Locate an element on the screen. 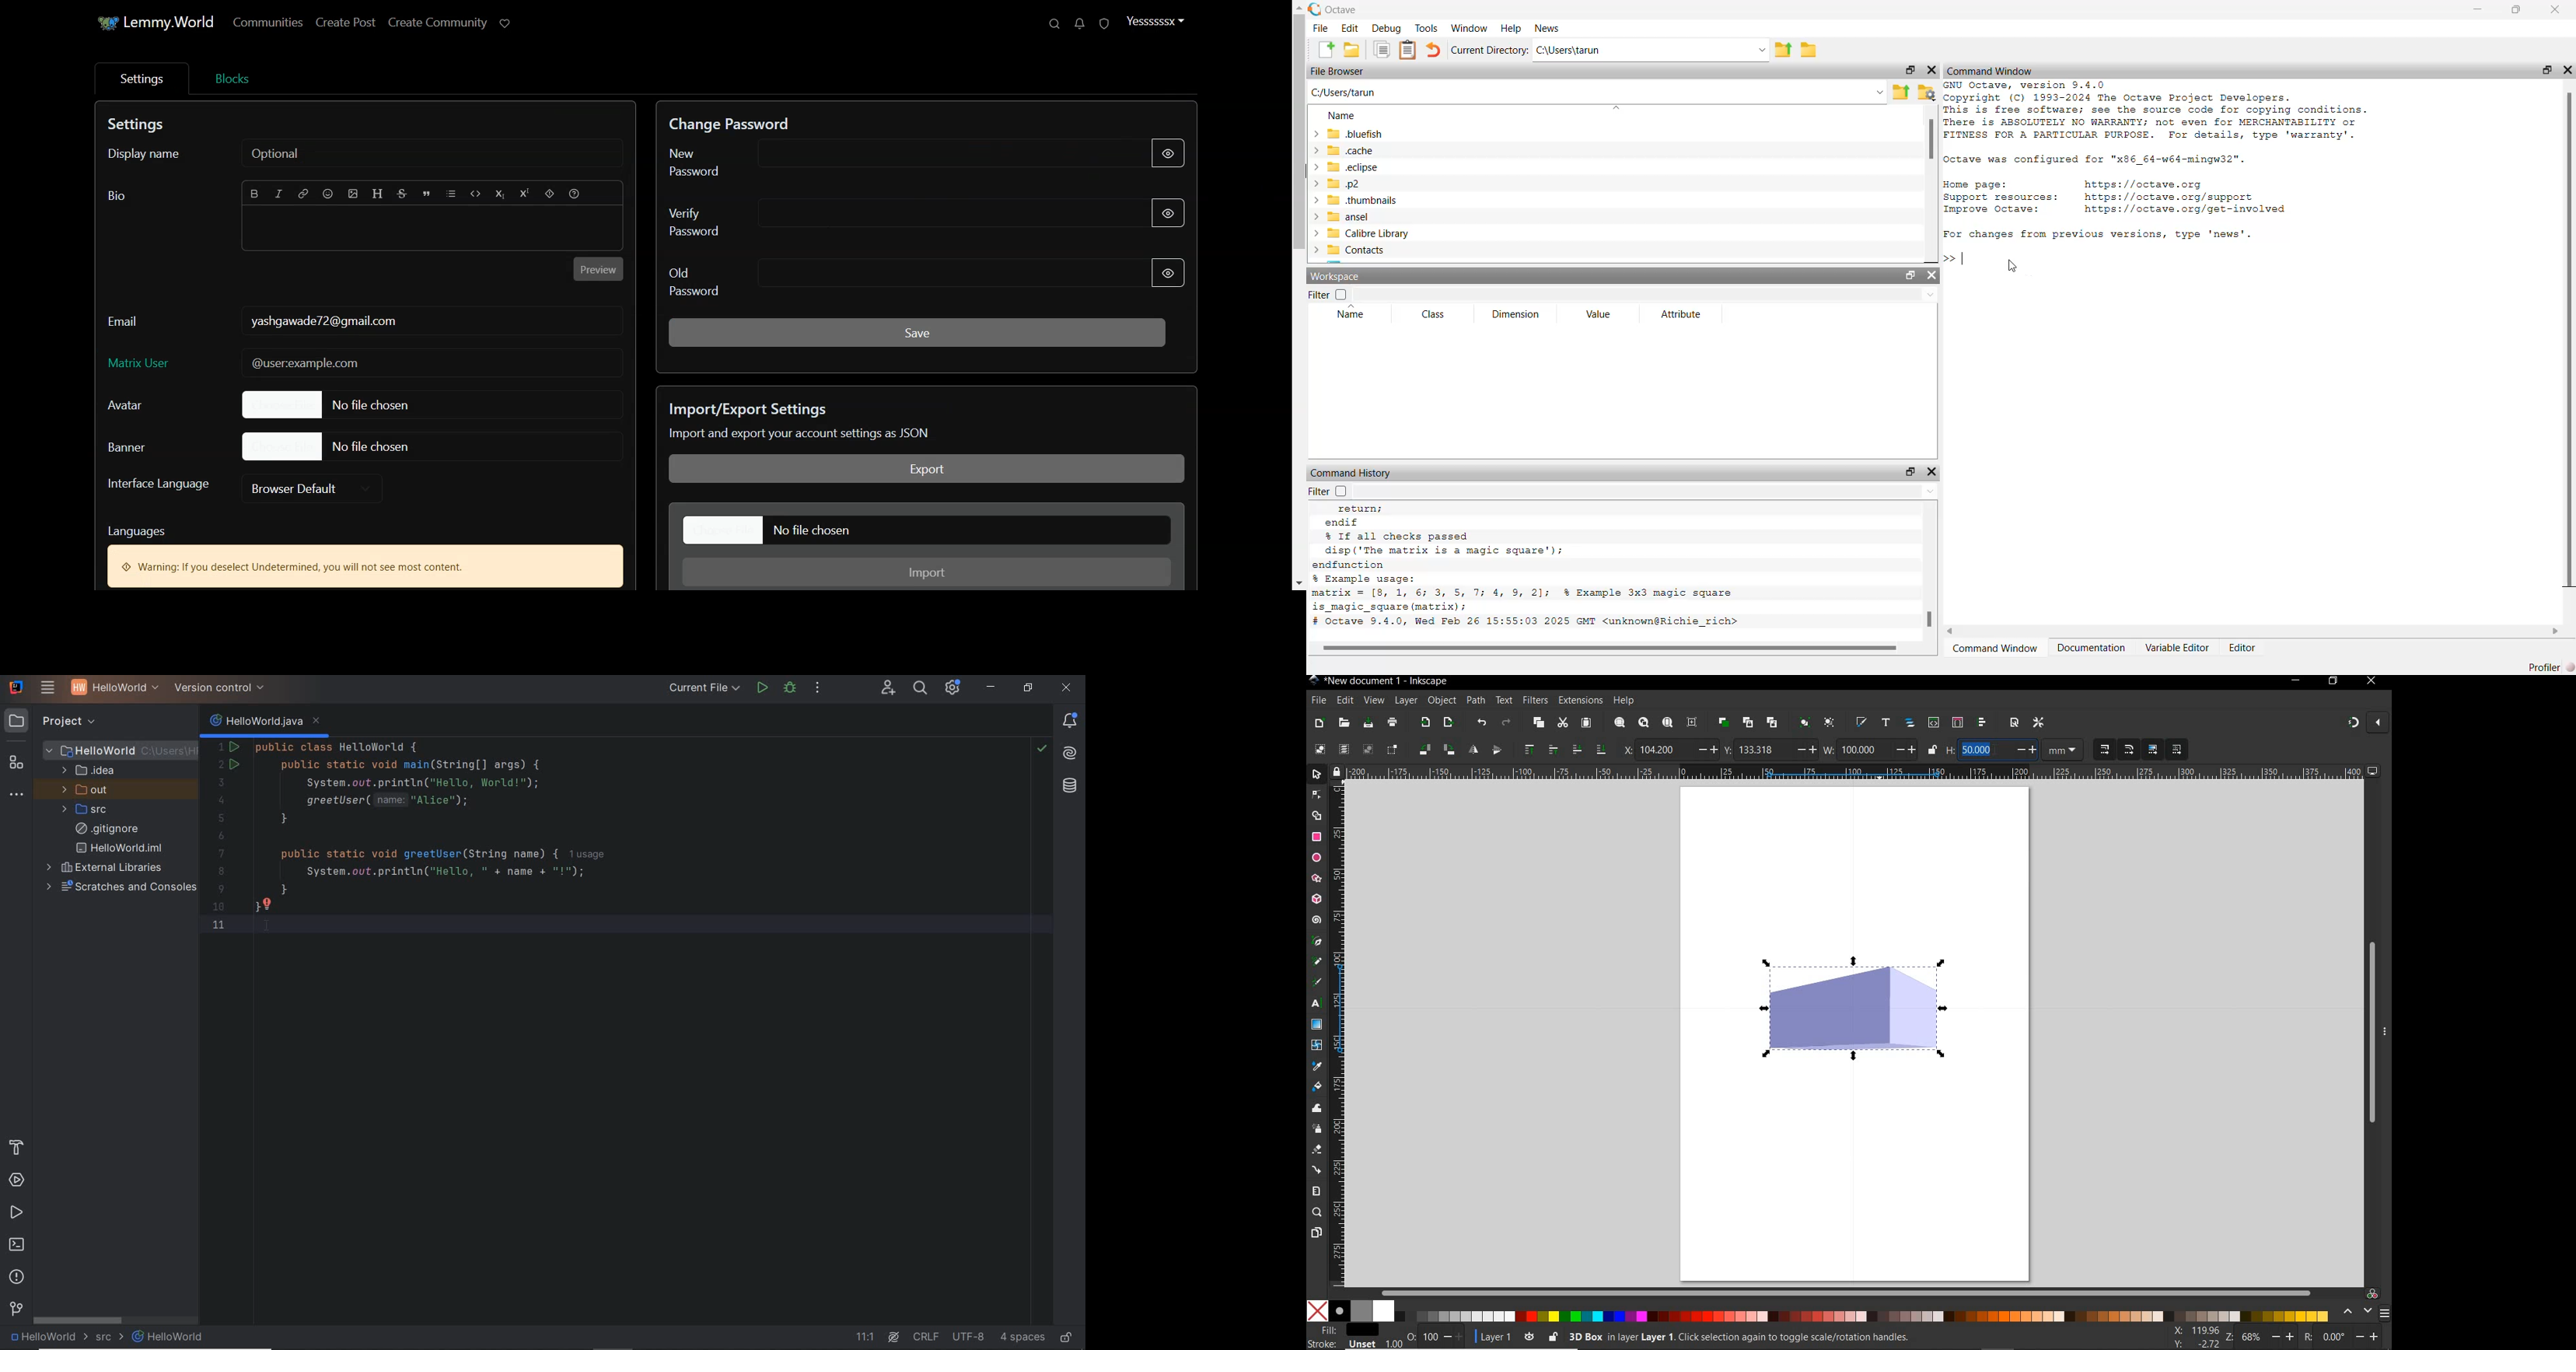 The width and height of the screenshot is (2576, 1372). zoom drawing is located at coordinates (1644, 722).